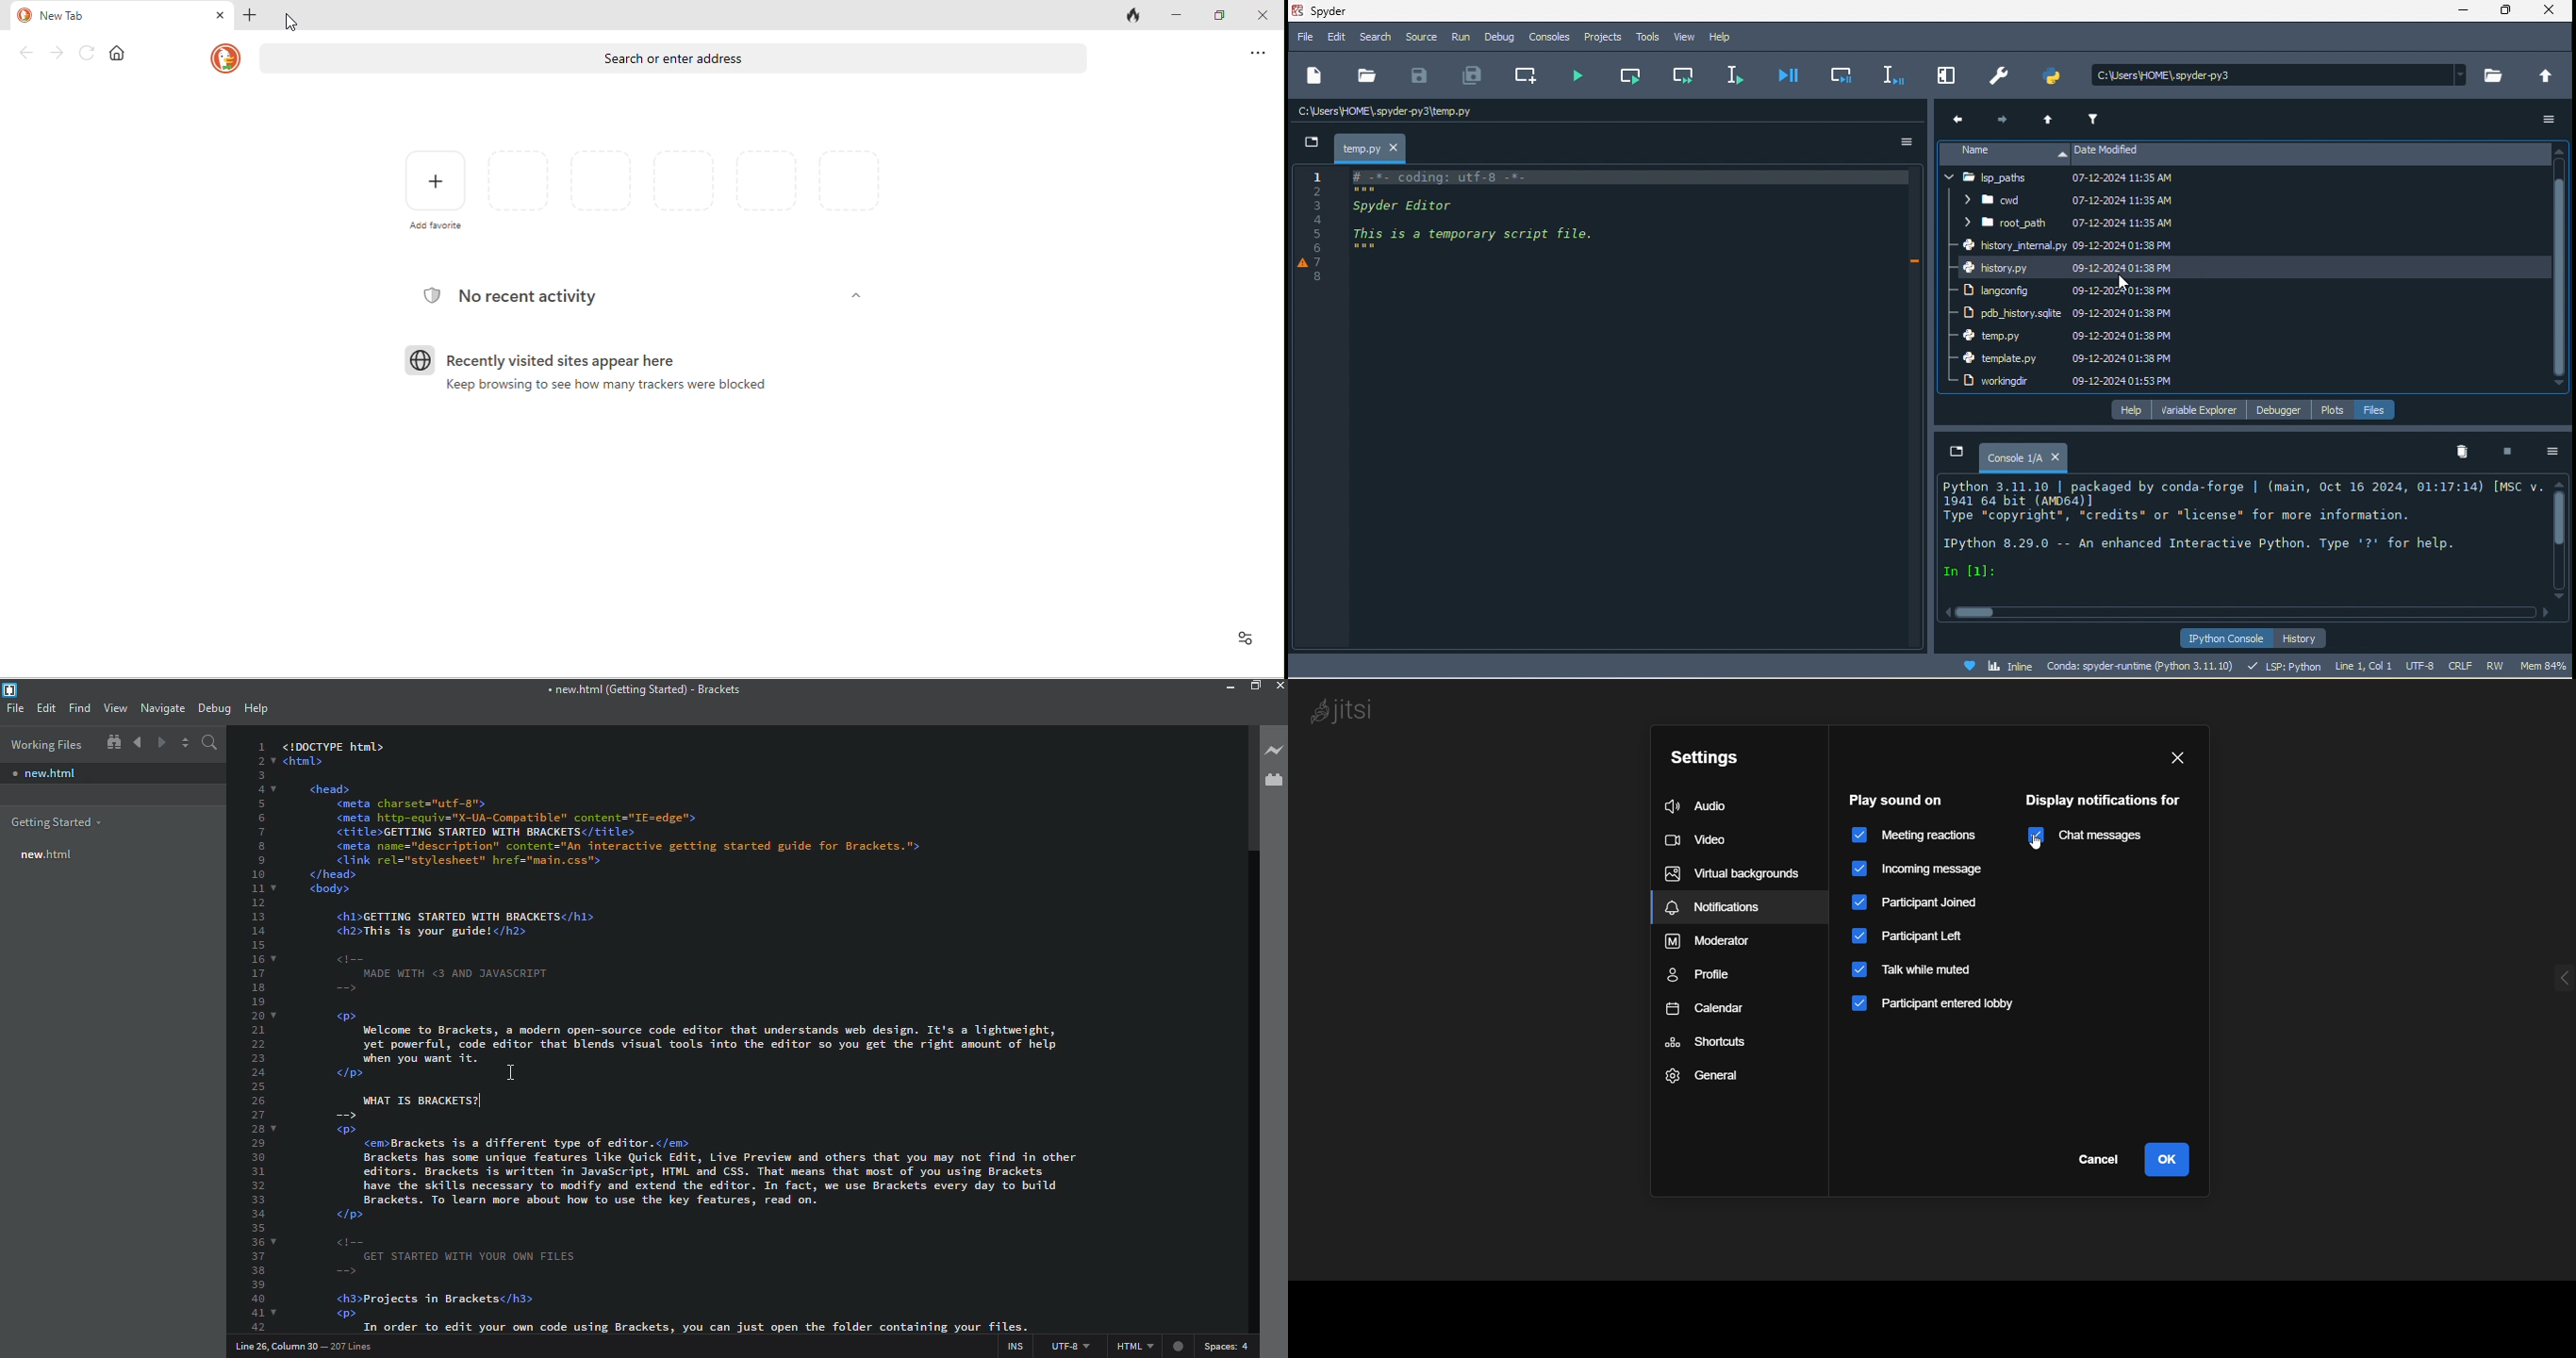  I want to click on close, so click(220, 16).